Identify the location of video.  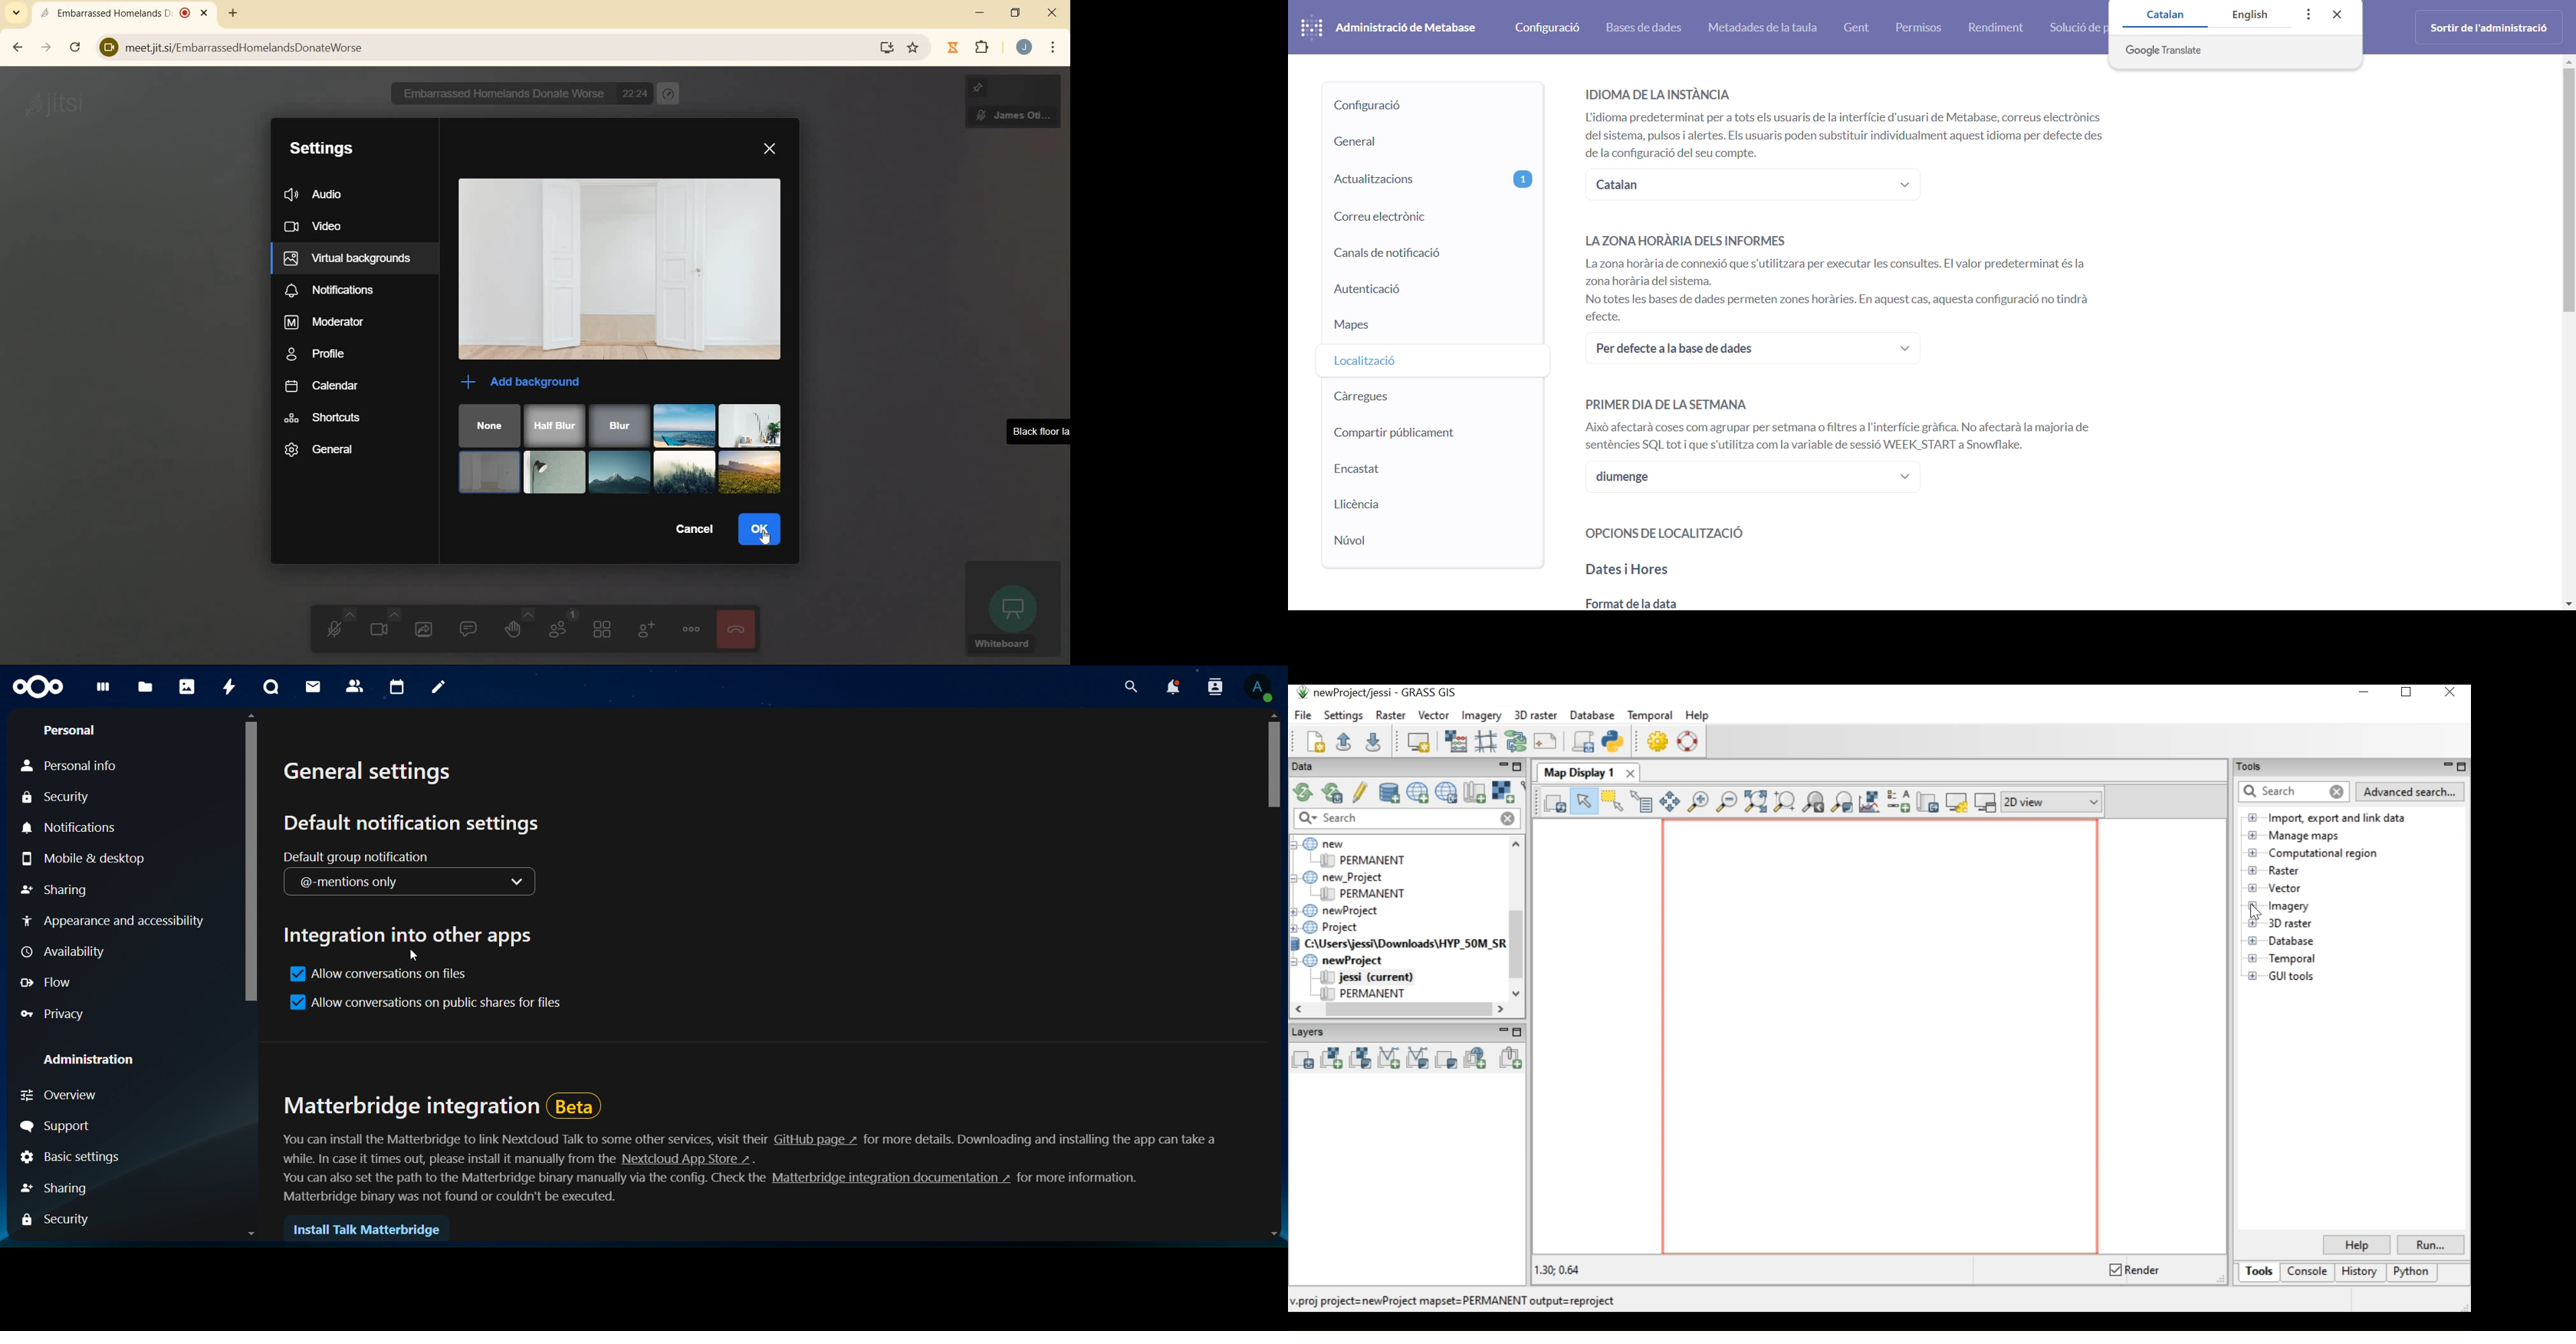
(315, 228).